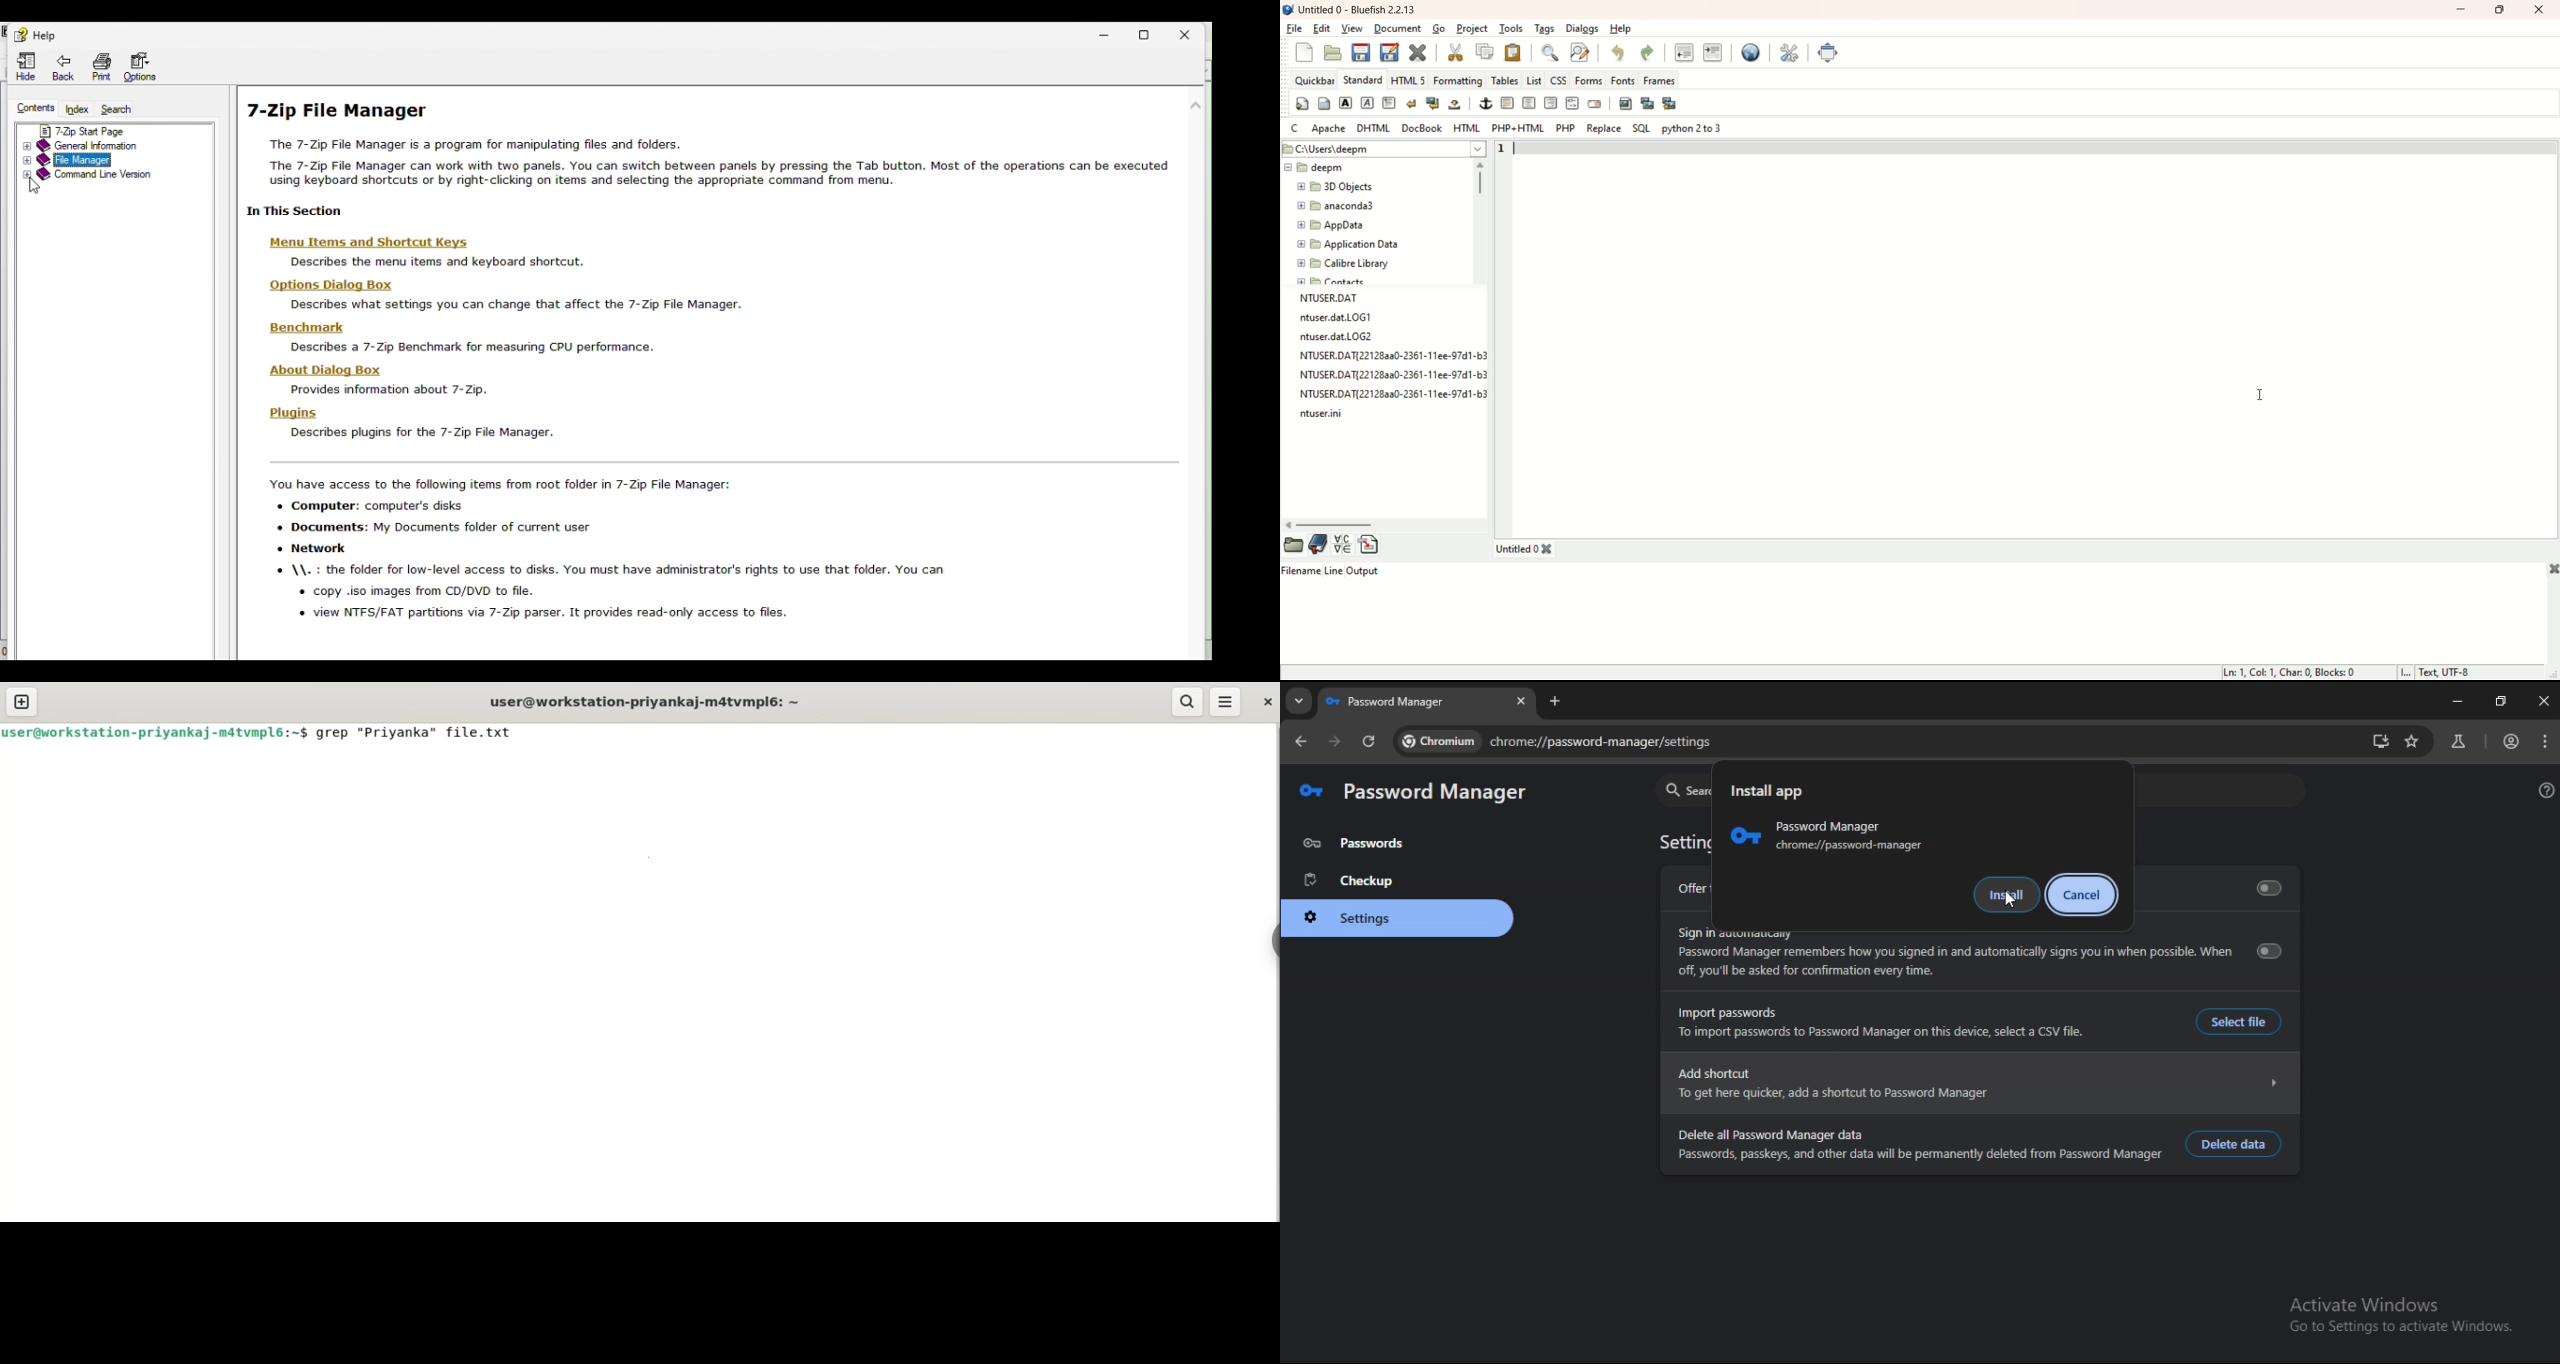 The image size is (2576, 1372). What do you see at coordinates (1293, 545) in the screenshot?
I see `open` at bounding box center [1293, 545].